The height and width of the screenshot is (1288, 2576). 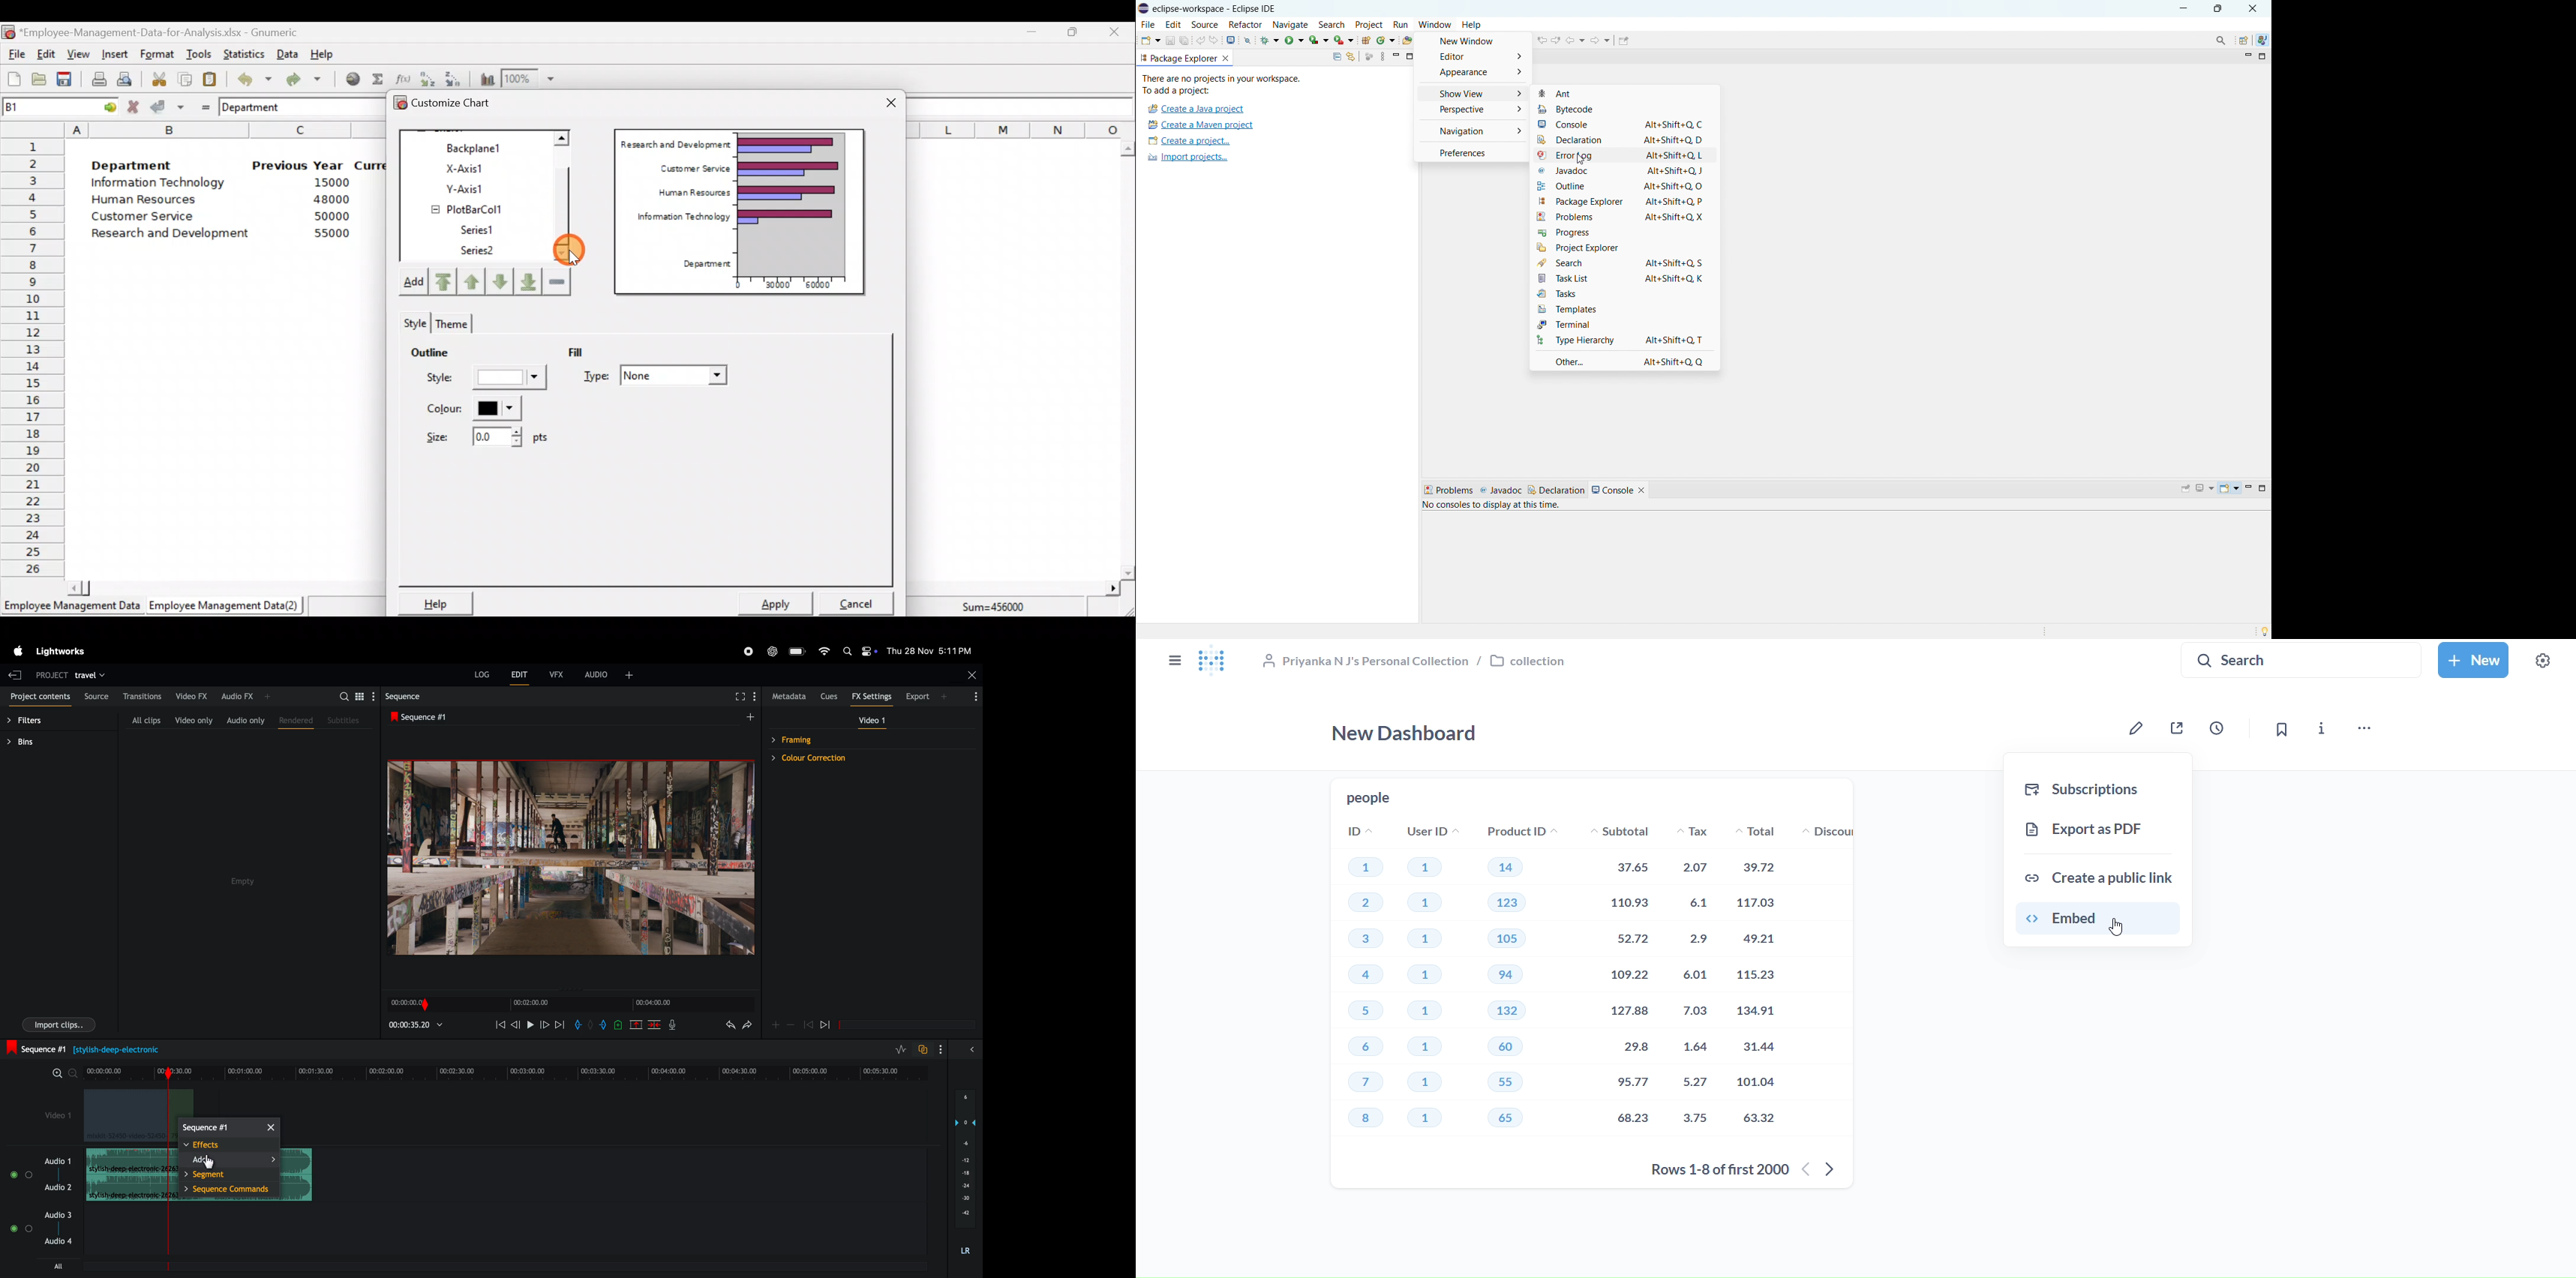 What do you see at coordinates (208, 1162) in the screenshot?
I see `Mouse Cursor` at bounding box center [208, 1162].